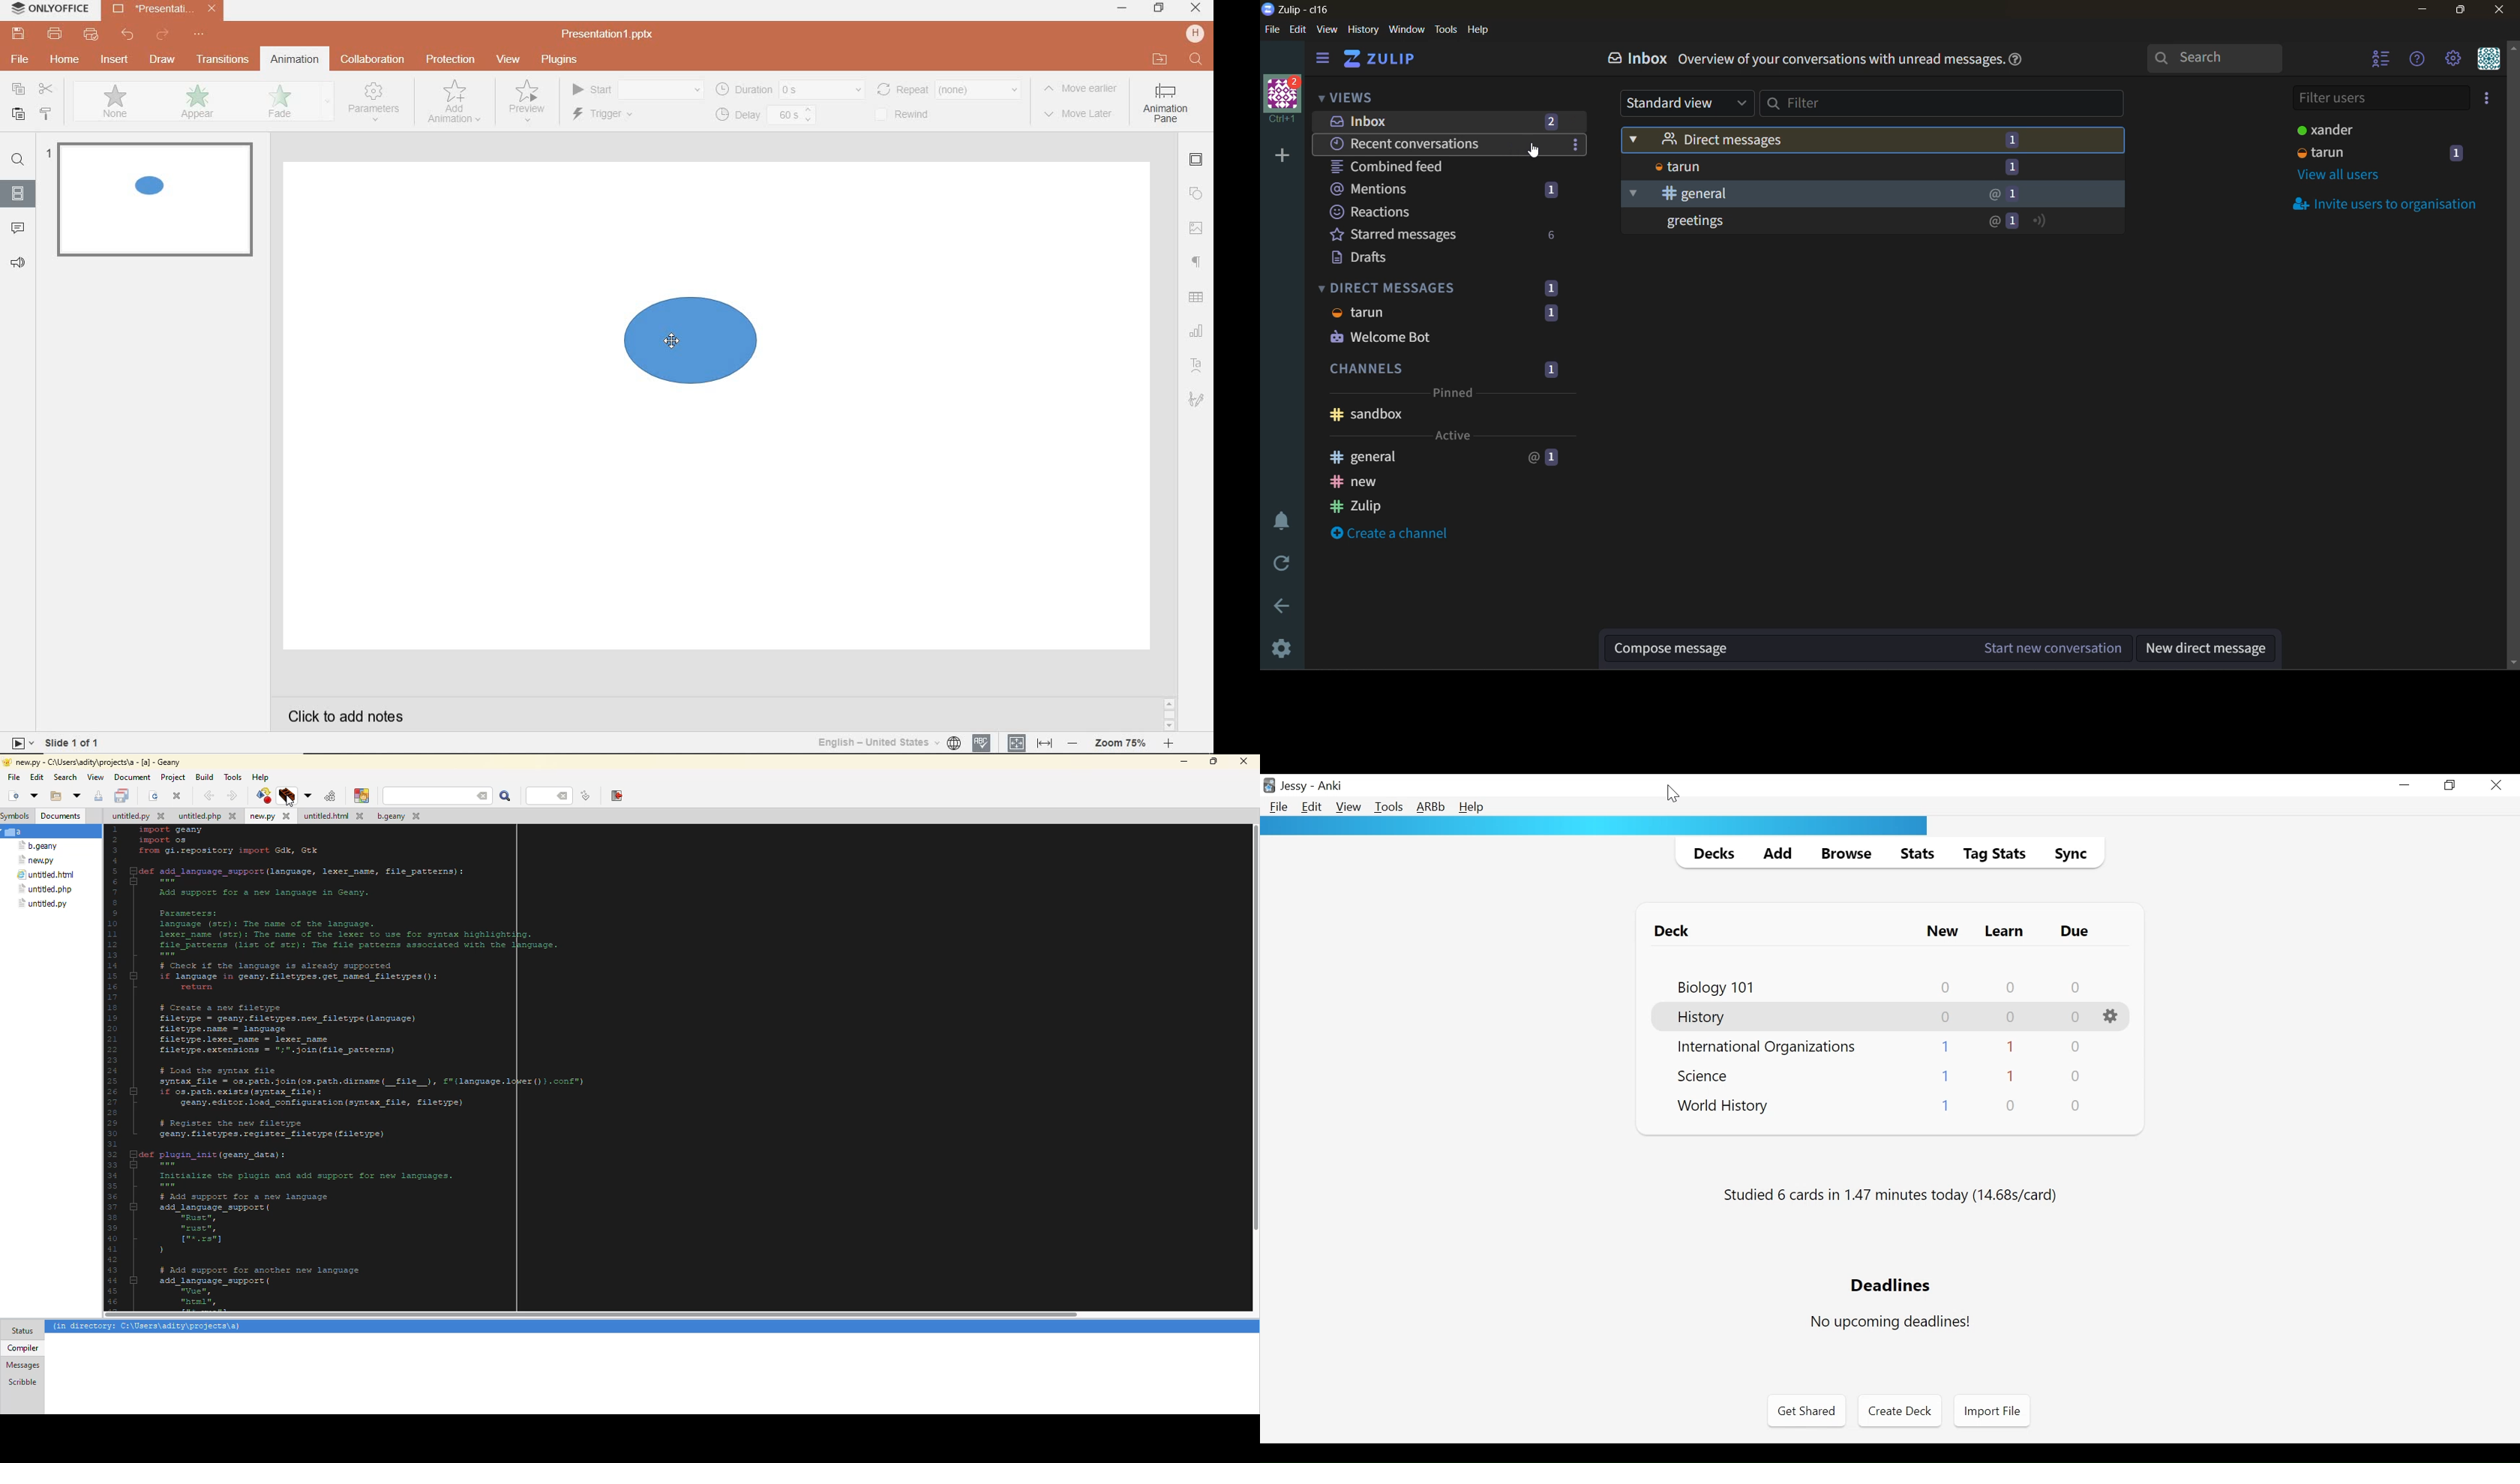 Image resolution: width=2520 pixels, height=1484 pixels. What do you see at coordinates (567, 60) in the screenshot?
I see `plugins` at bounding box center [567, 60].